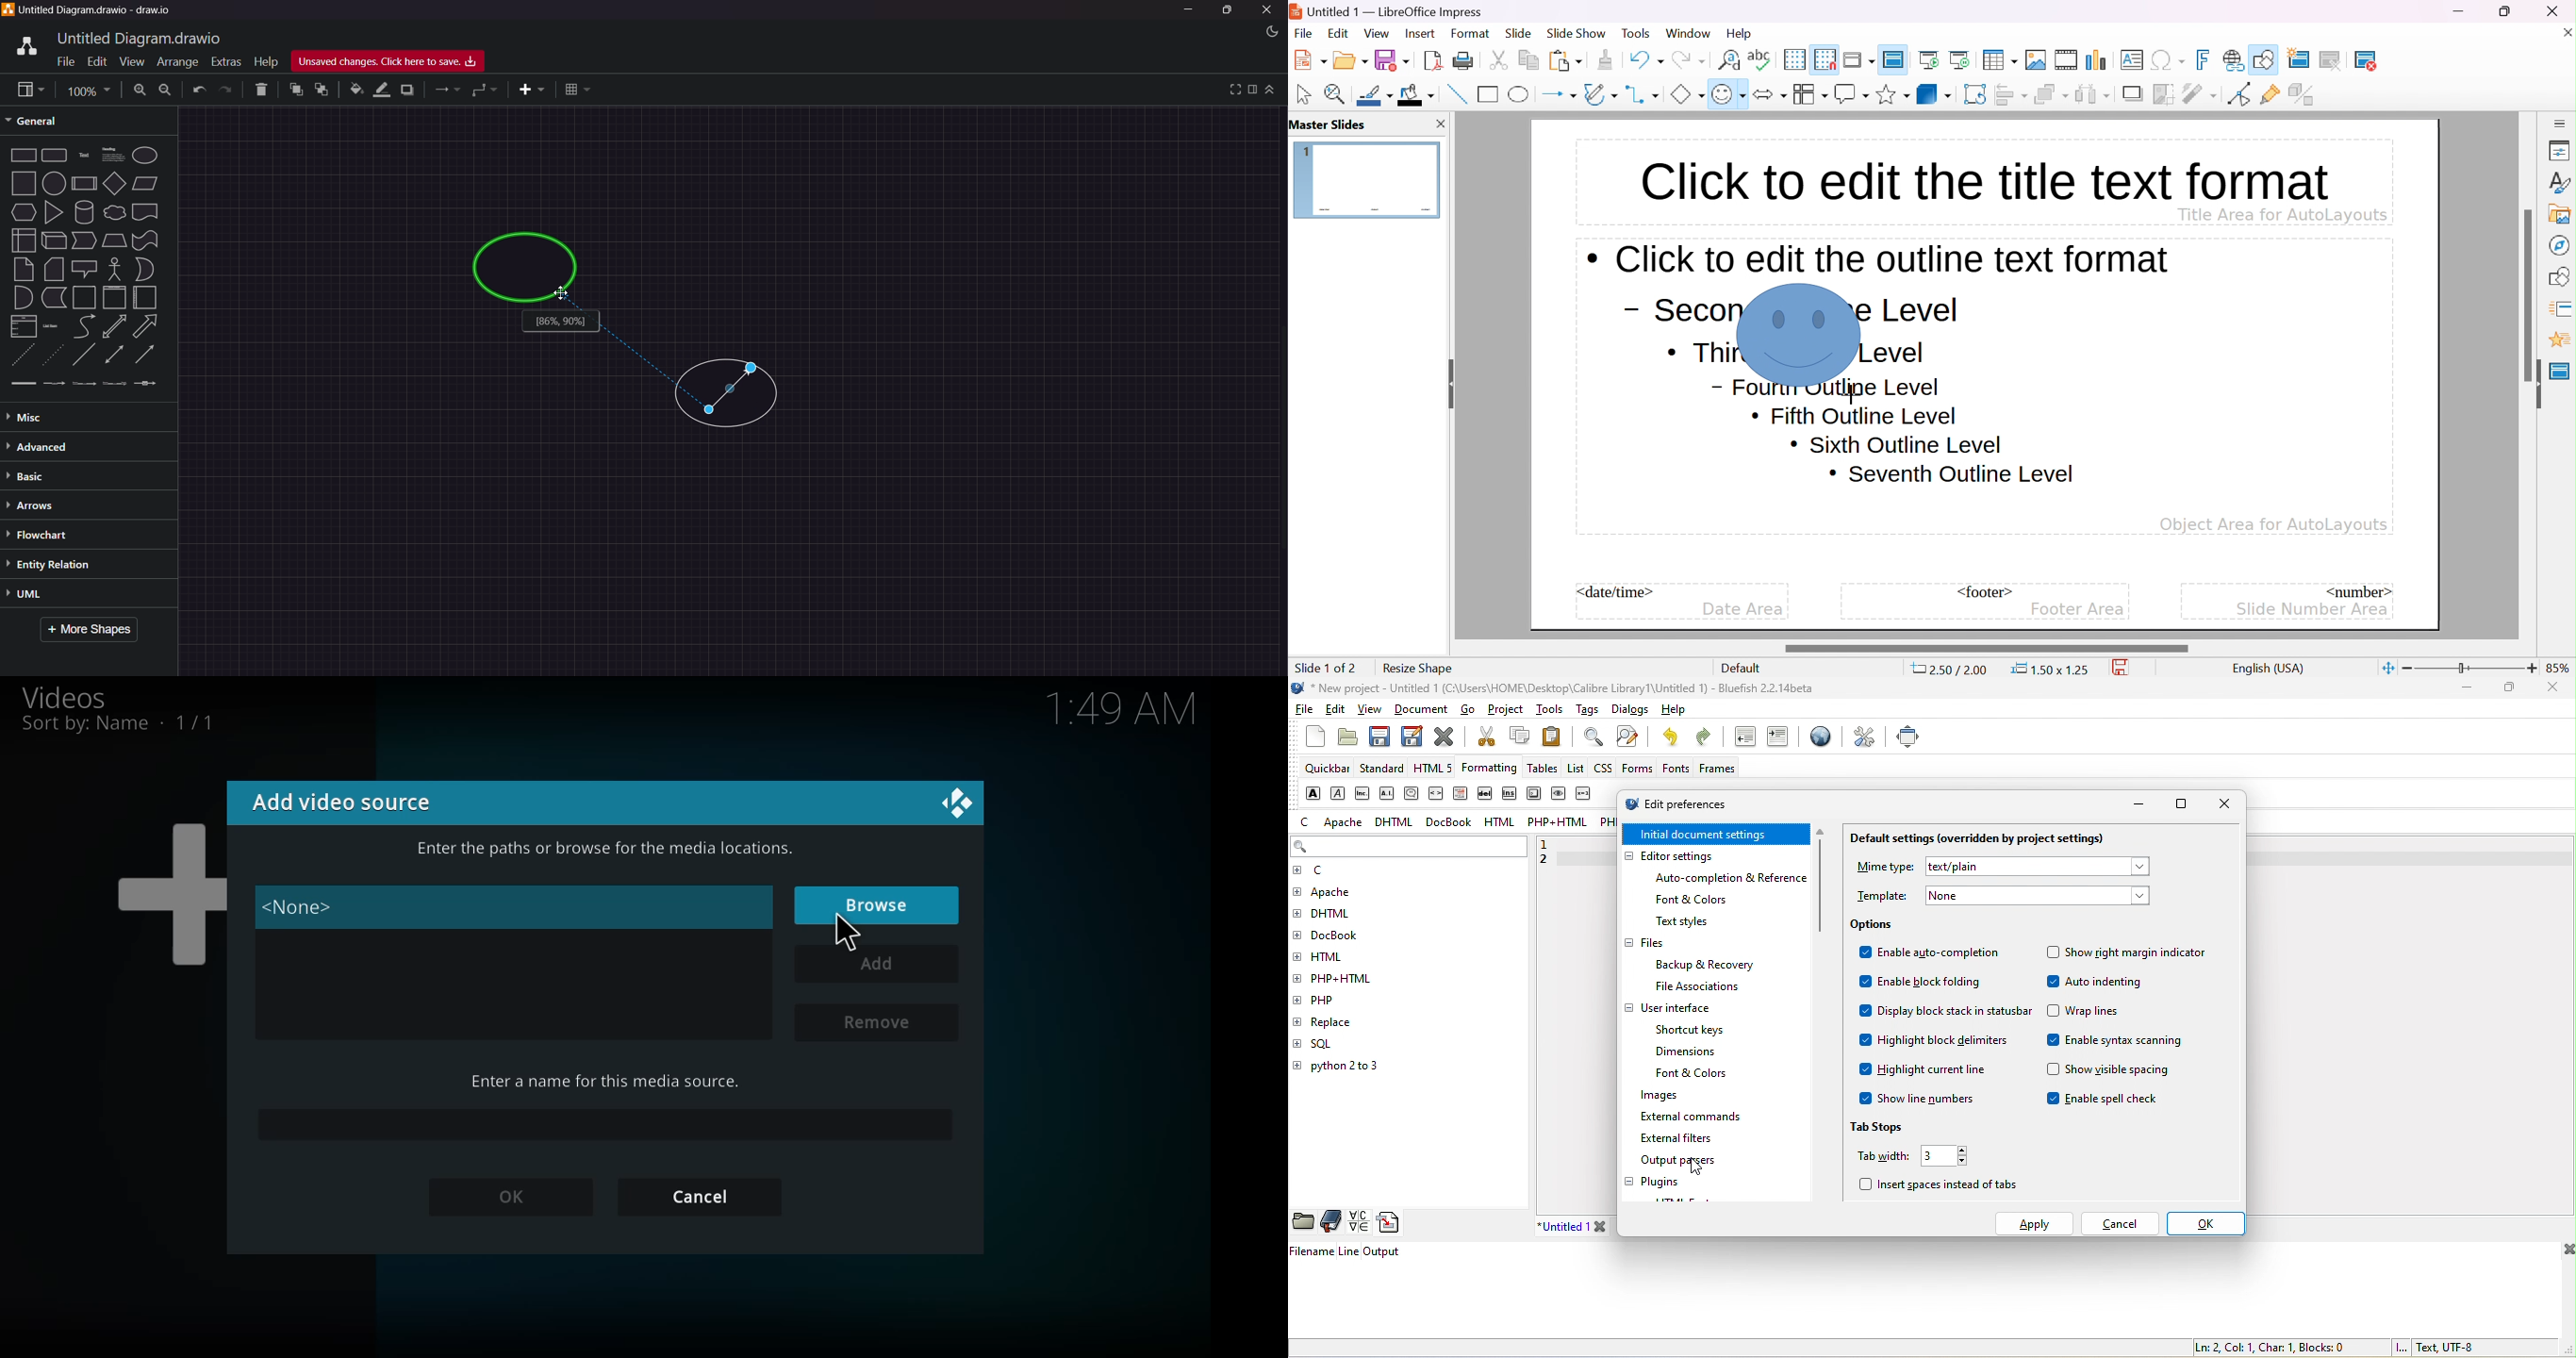  What do you see at coordinates (2387, 668) in the screenshot?
I see `fit slide to current window` at bounding box center [2387, 668].